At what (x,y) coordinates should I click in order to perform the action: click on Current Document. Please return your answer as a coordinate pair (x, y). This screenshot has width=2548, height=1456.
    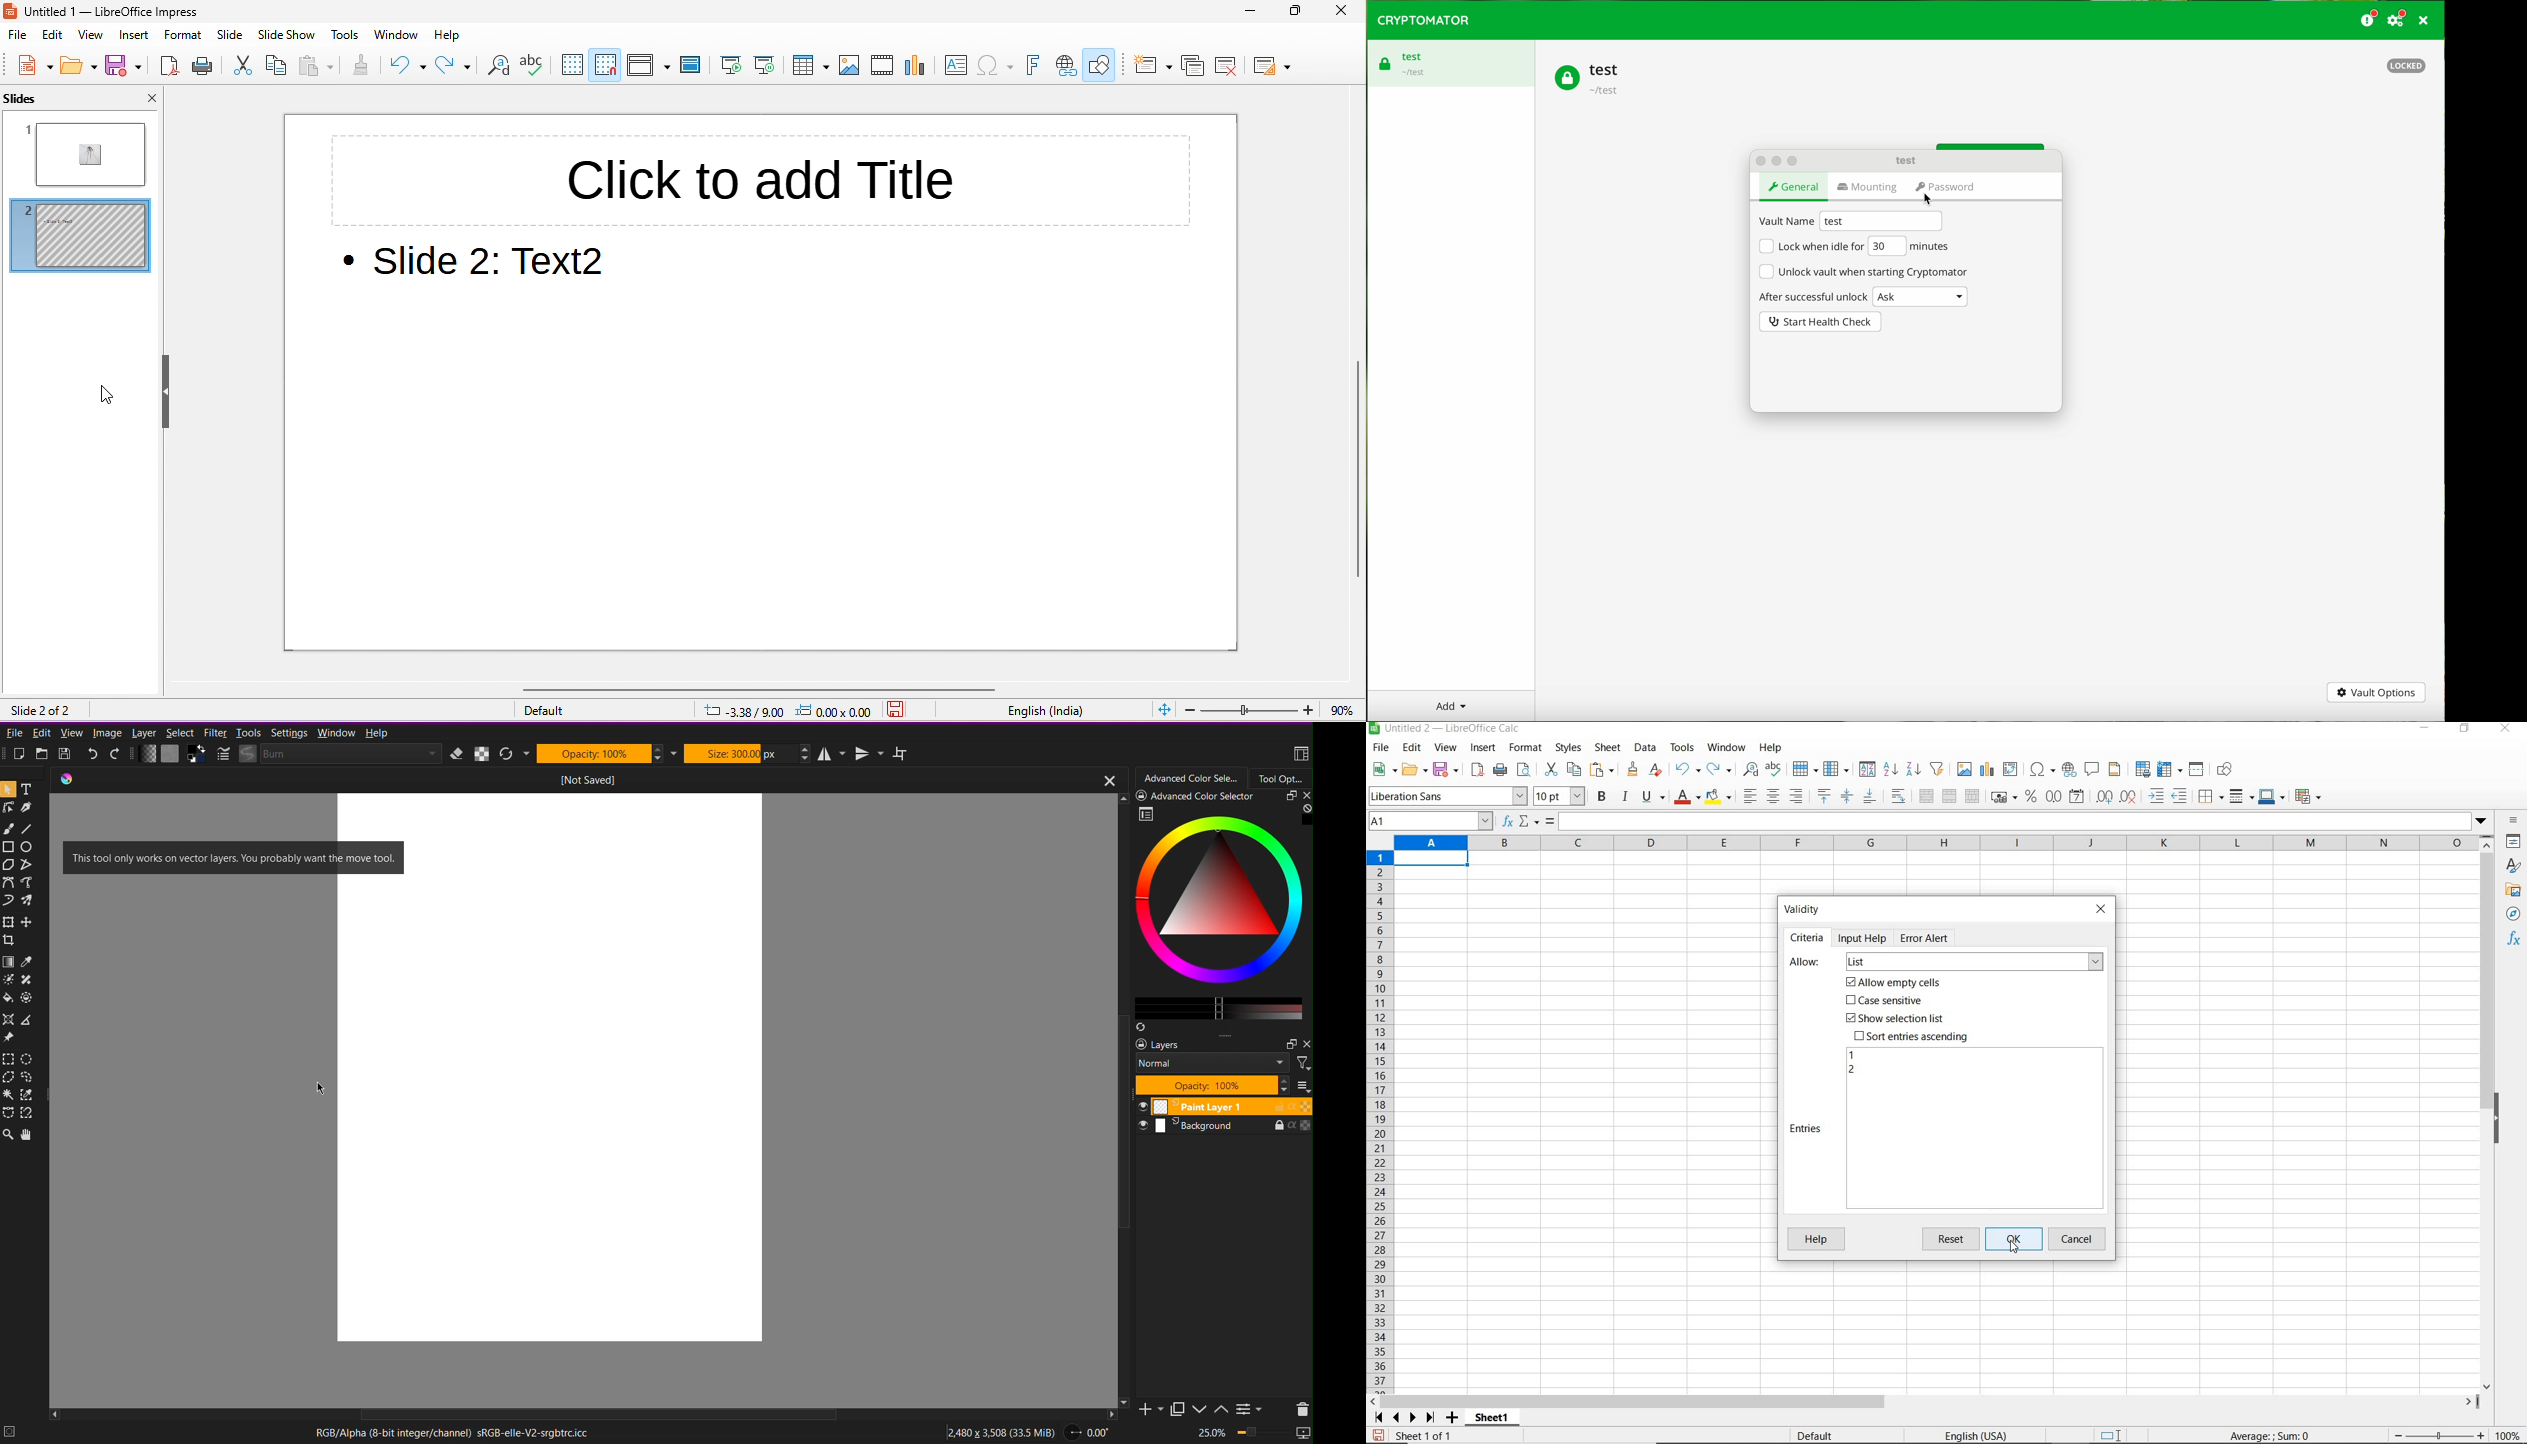
    Looking at the image, I should click on (588, 781).